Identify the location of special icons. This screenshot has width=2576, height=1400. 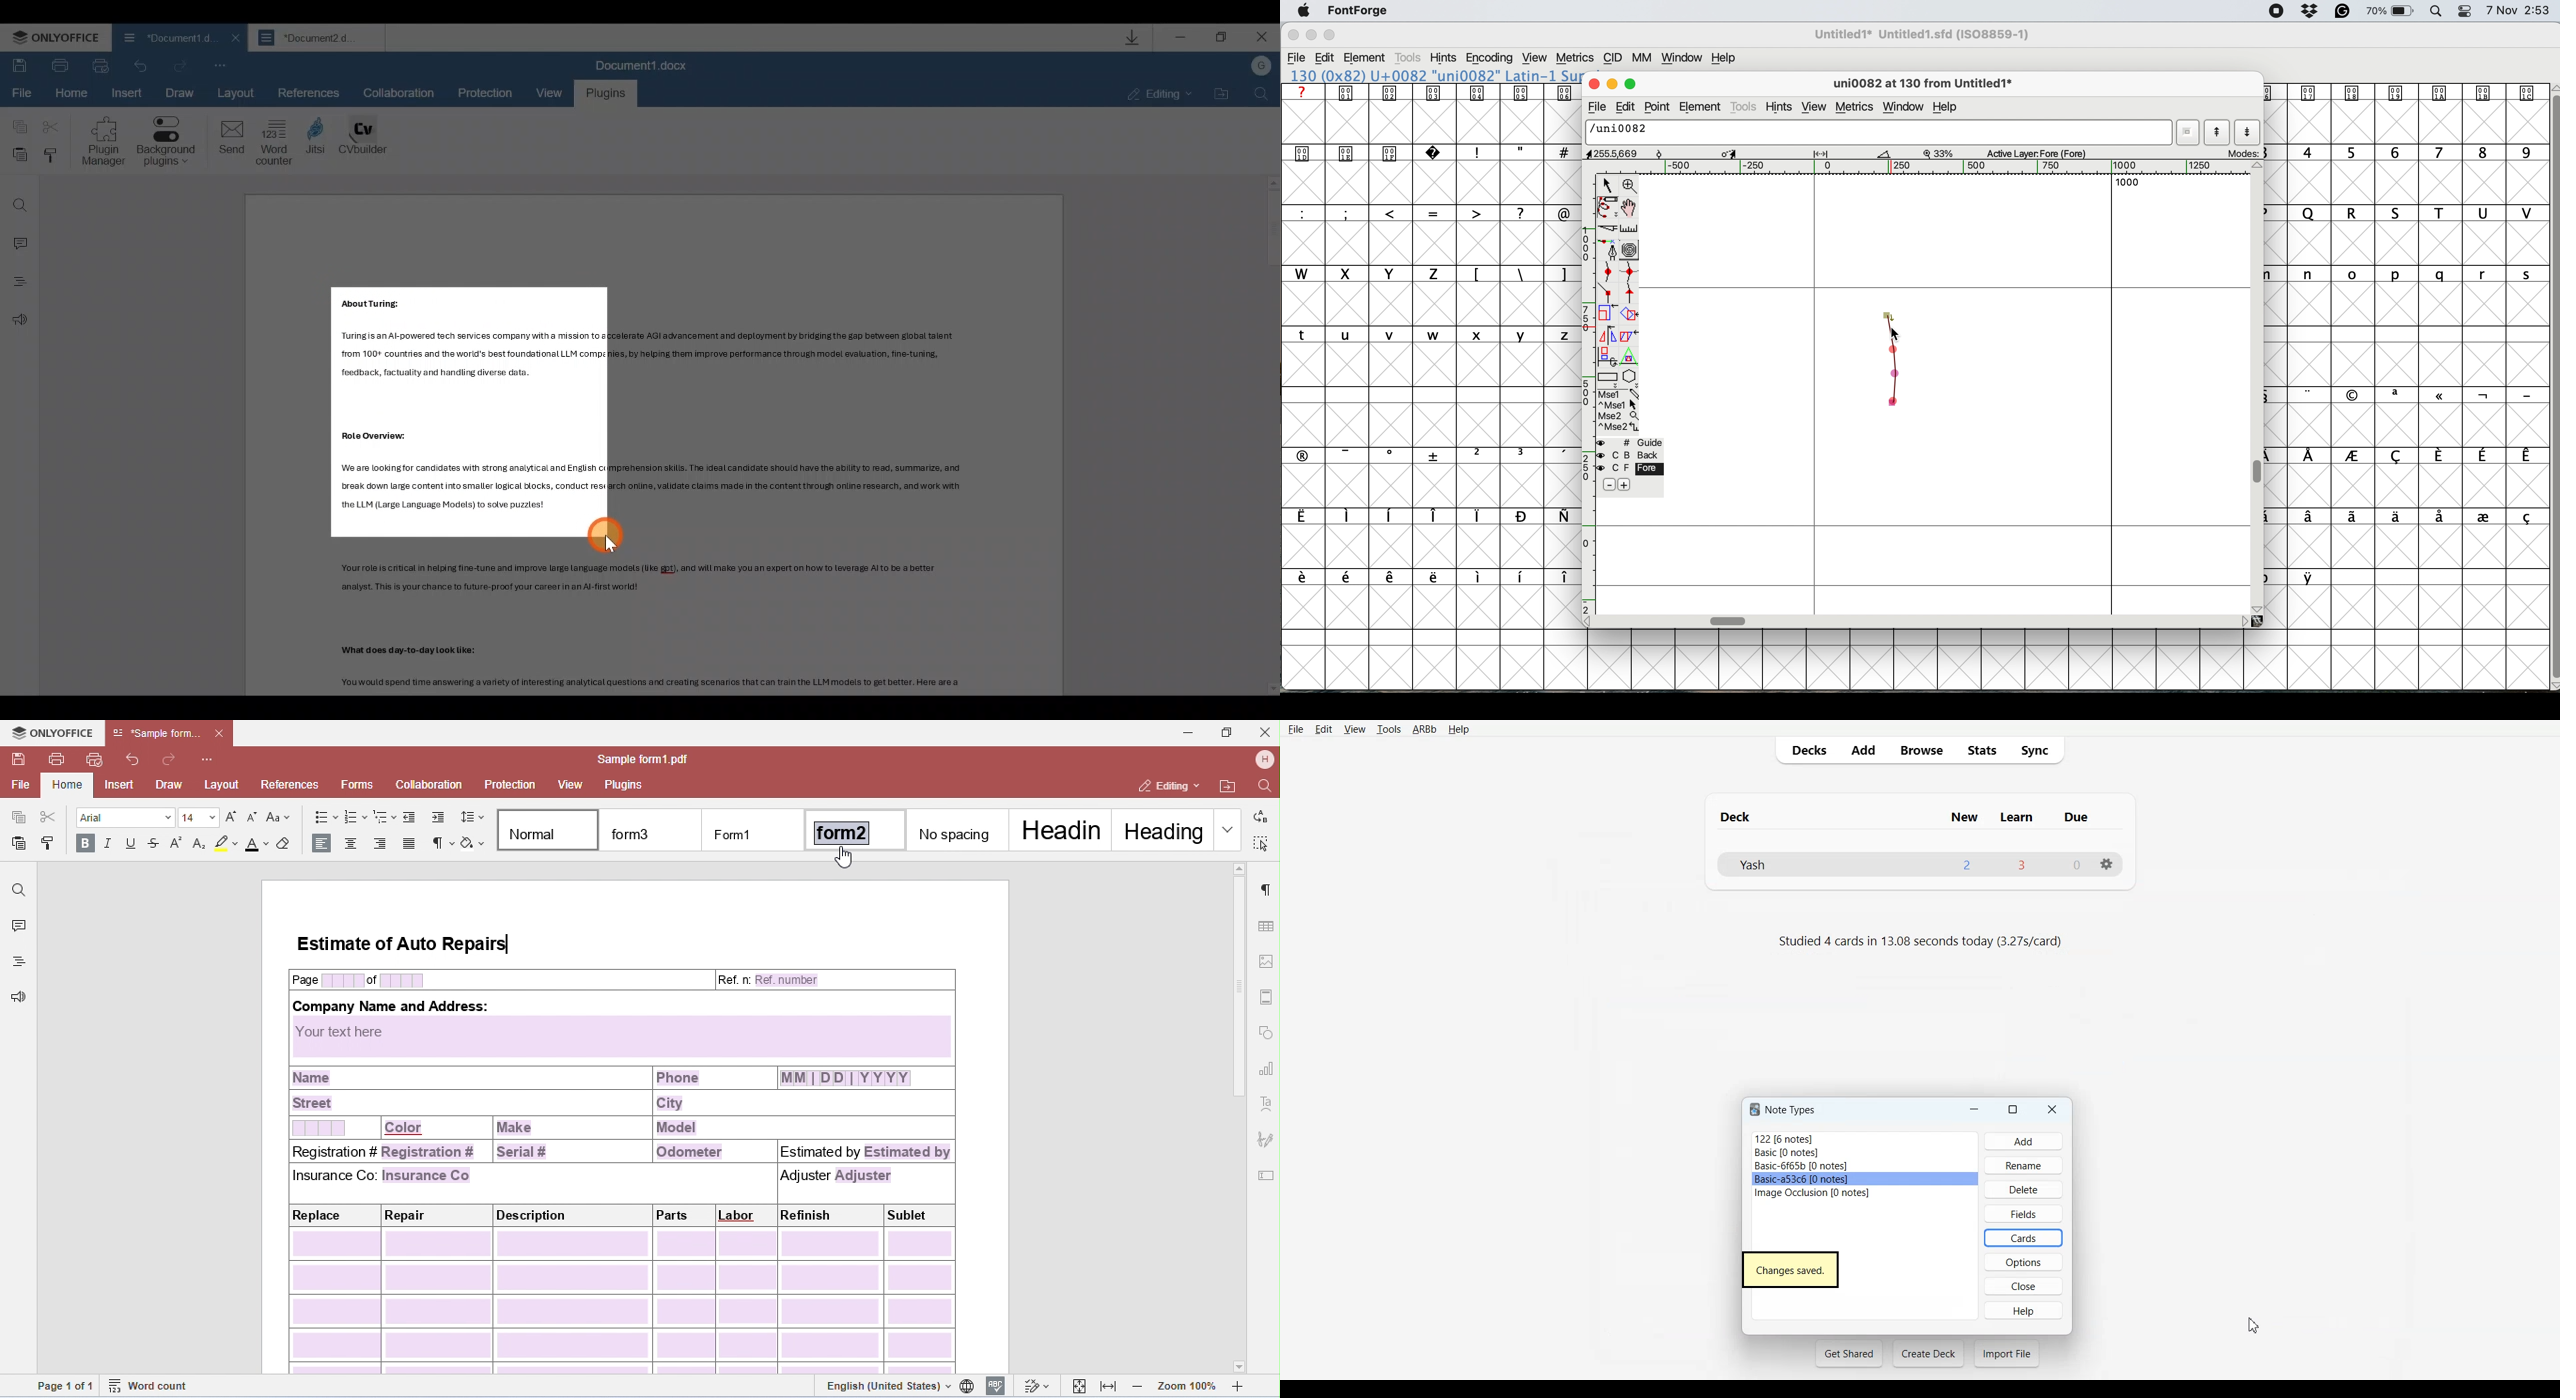
(2404, 93).